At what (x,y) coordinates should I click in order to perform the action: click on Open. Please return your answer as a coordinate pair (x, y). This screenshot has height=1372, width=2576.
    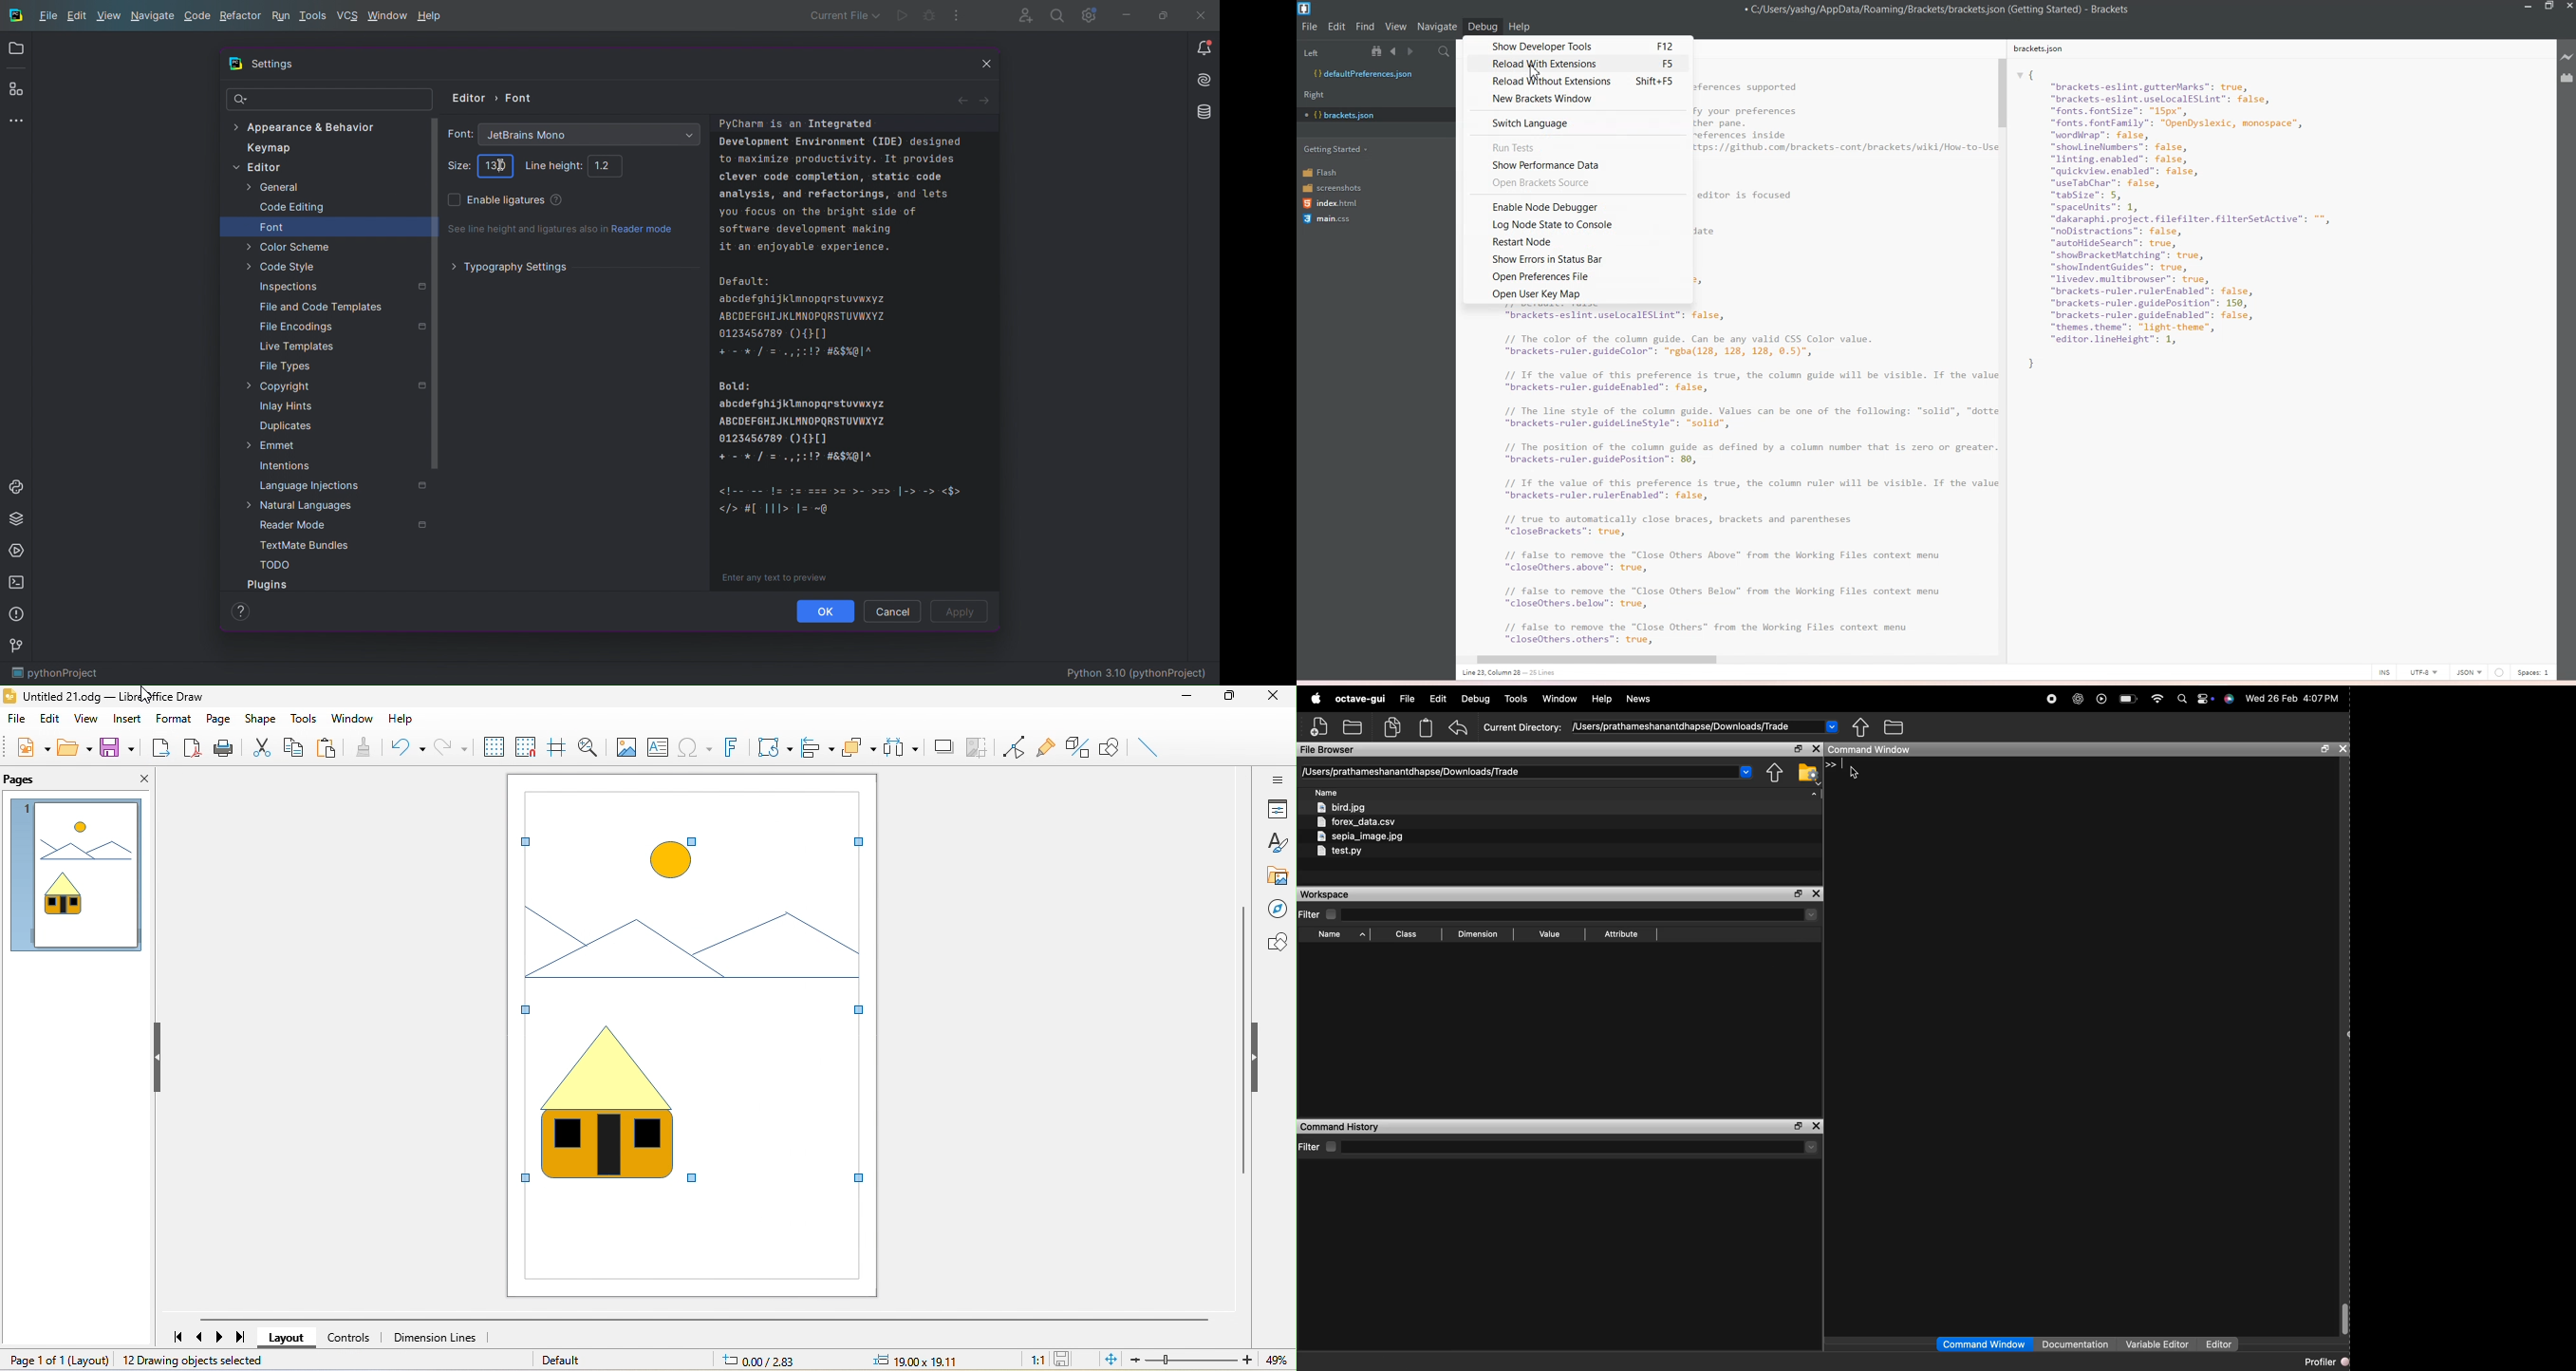
    Looking at the image, I should click on (16, 50).